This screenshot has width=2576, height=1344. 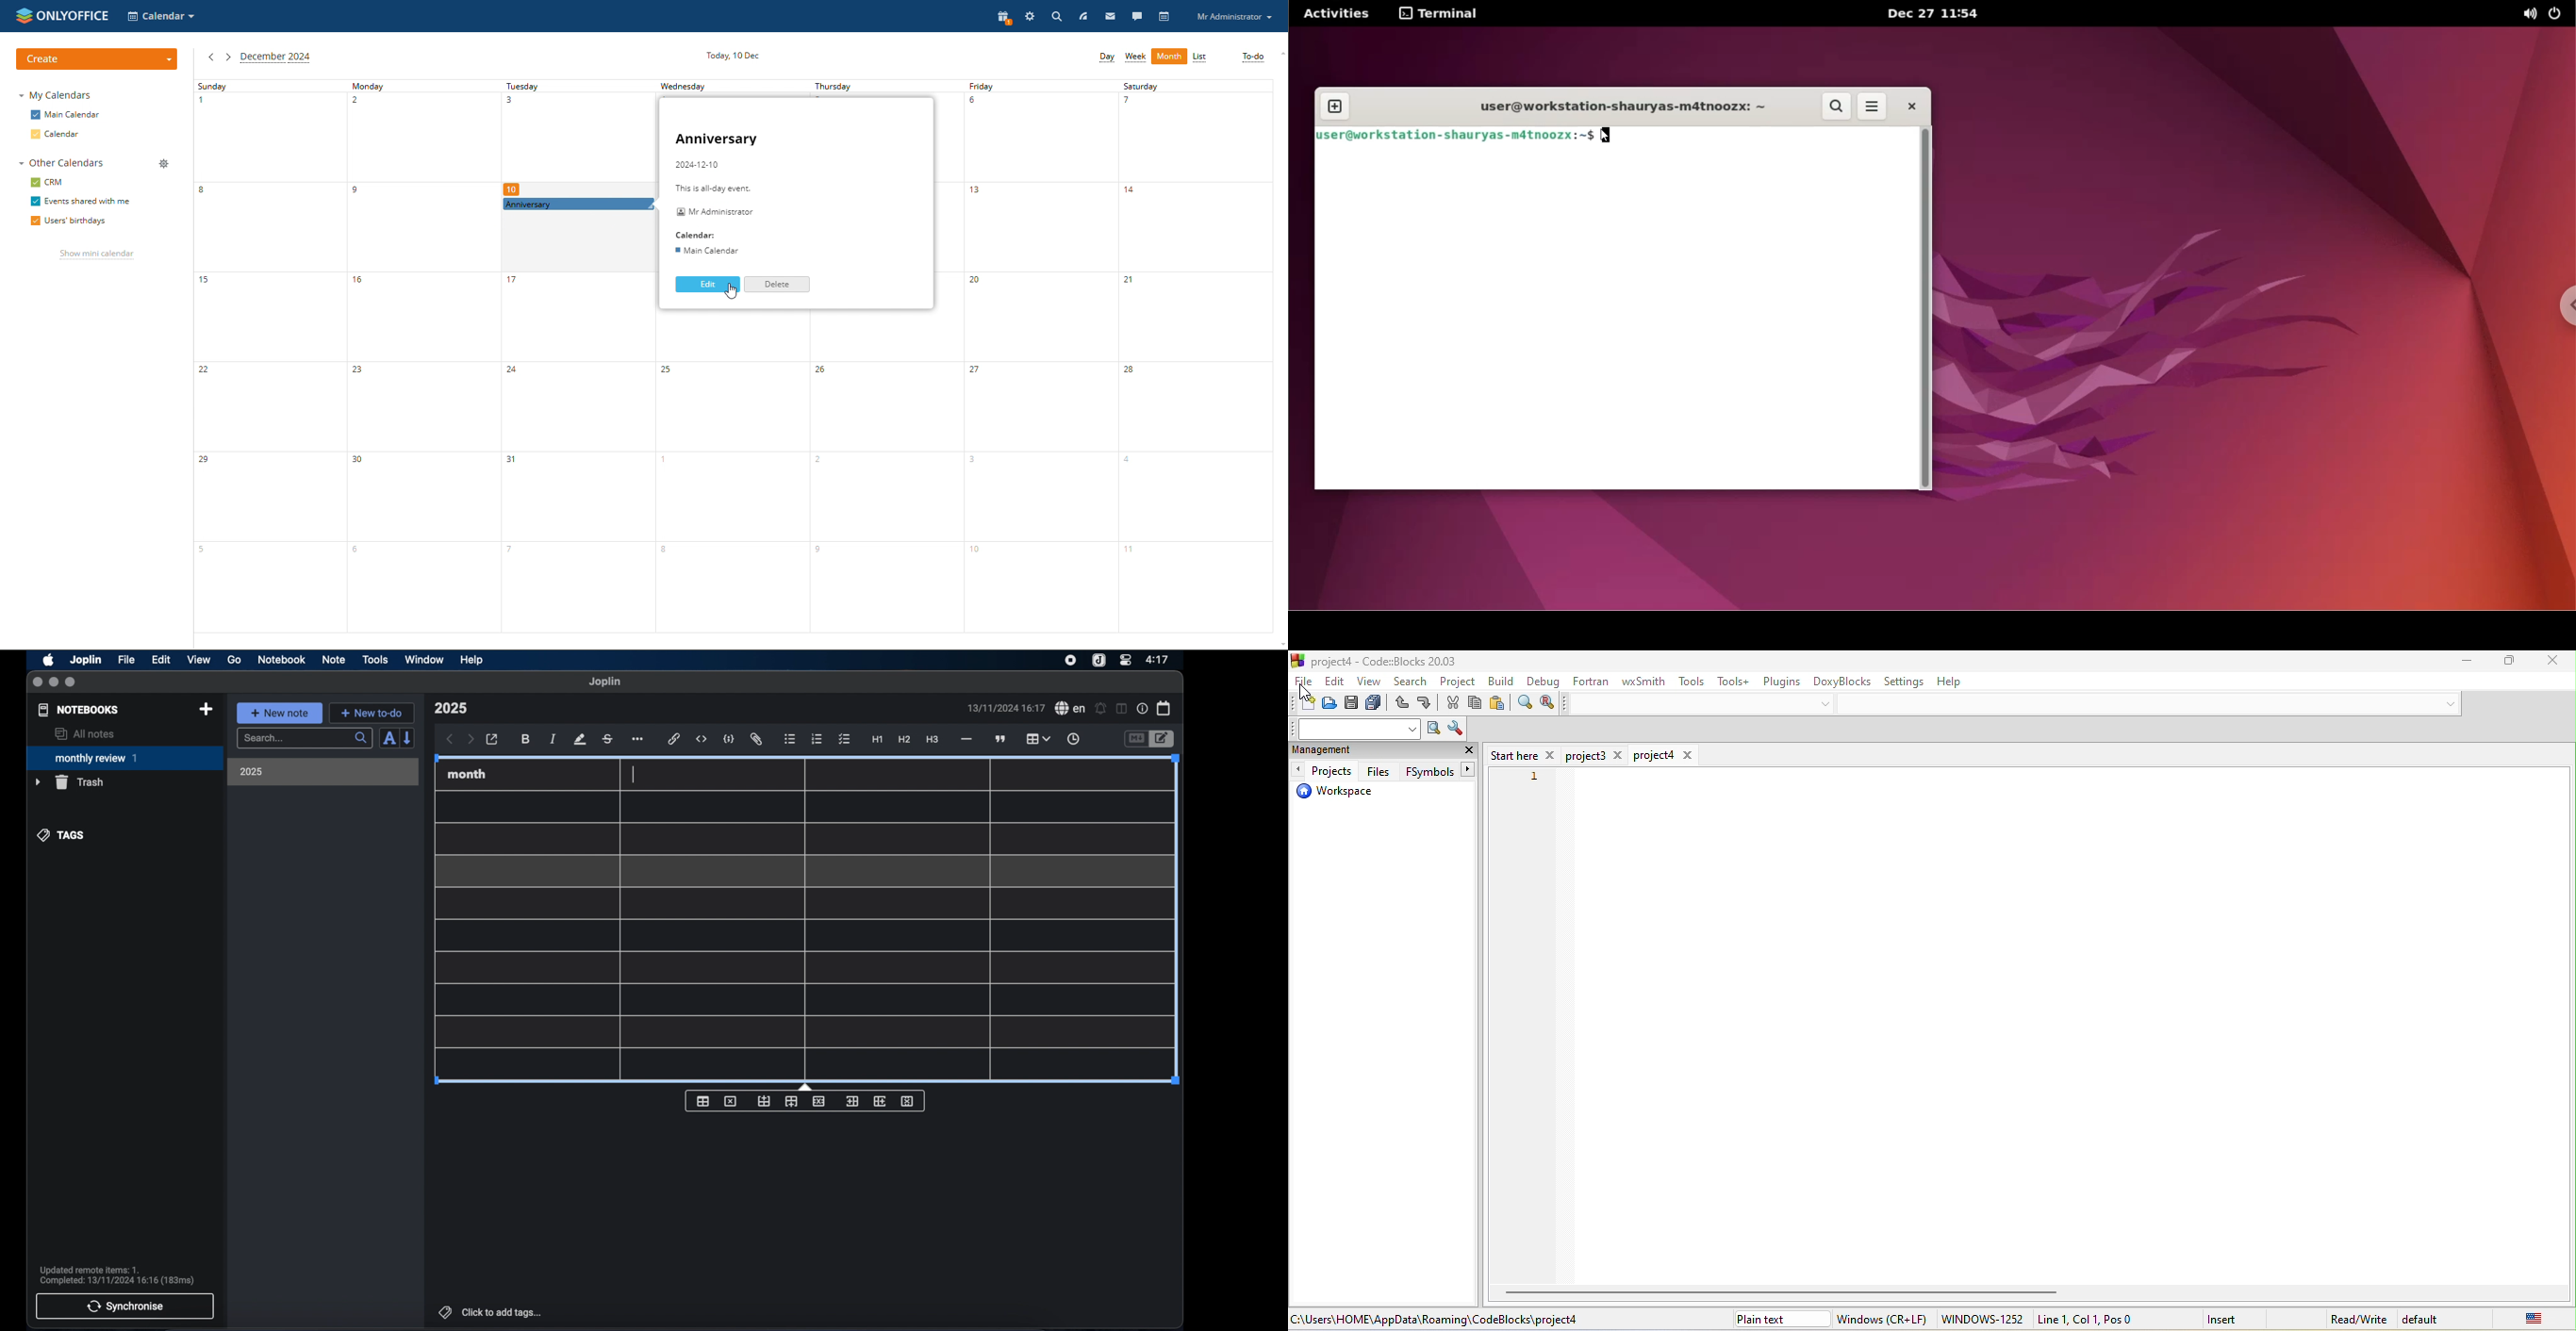 What do you see at coordinates (1071, 661) in the screenshot?
I see `screen recorder icon` at bounding box center [1071, 661].